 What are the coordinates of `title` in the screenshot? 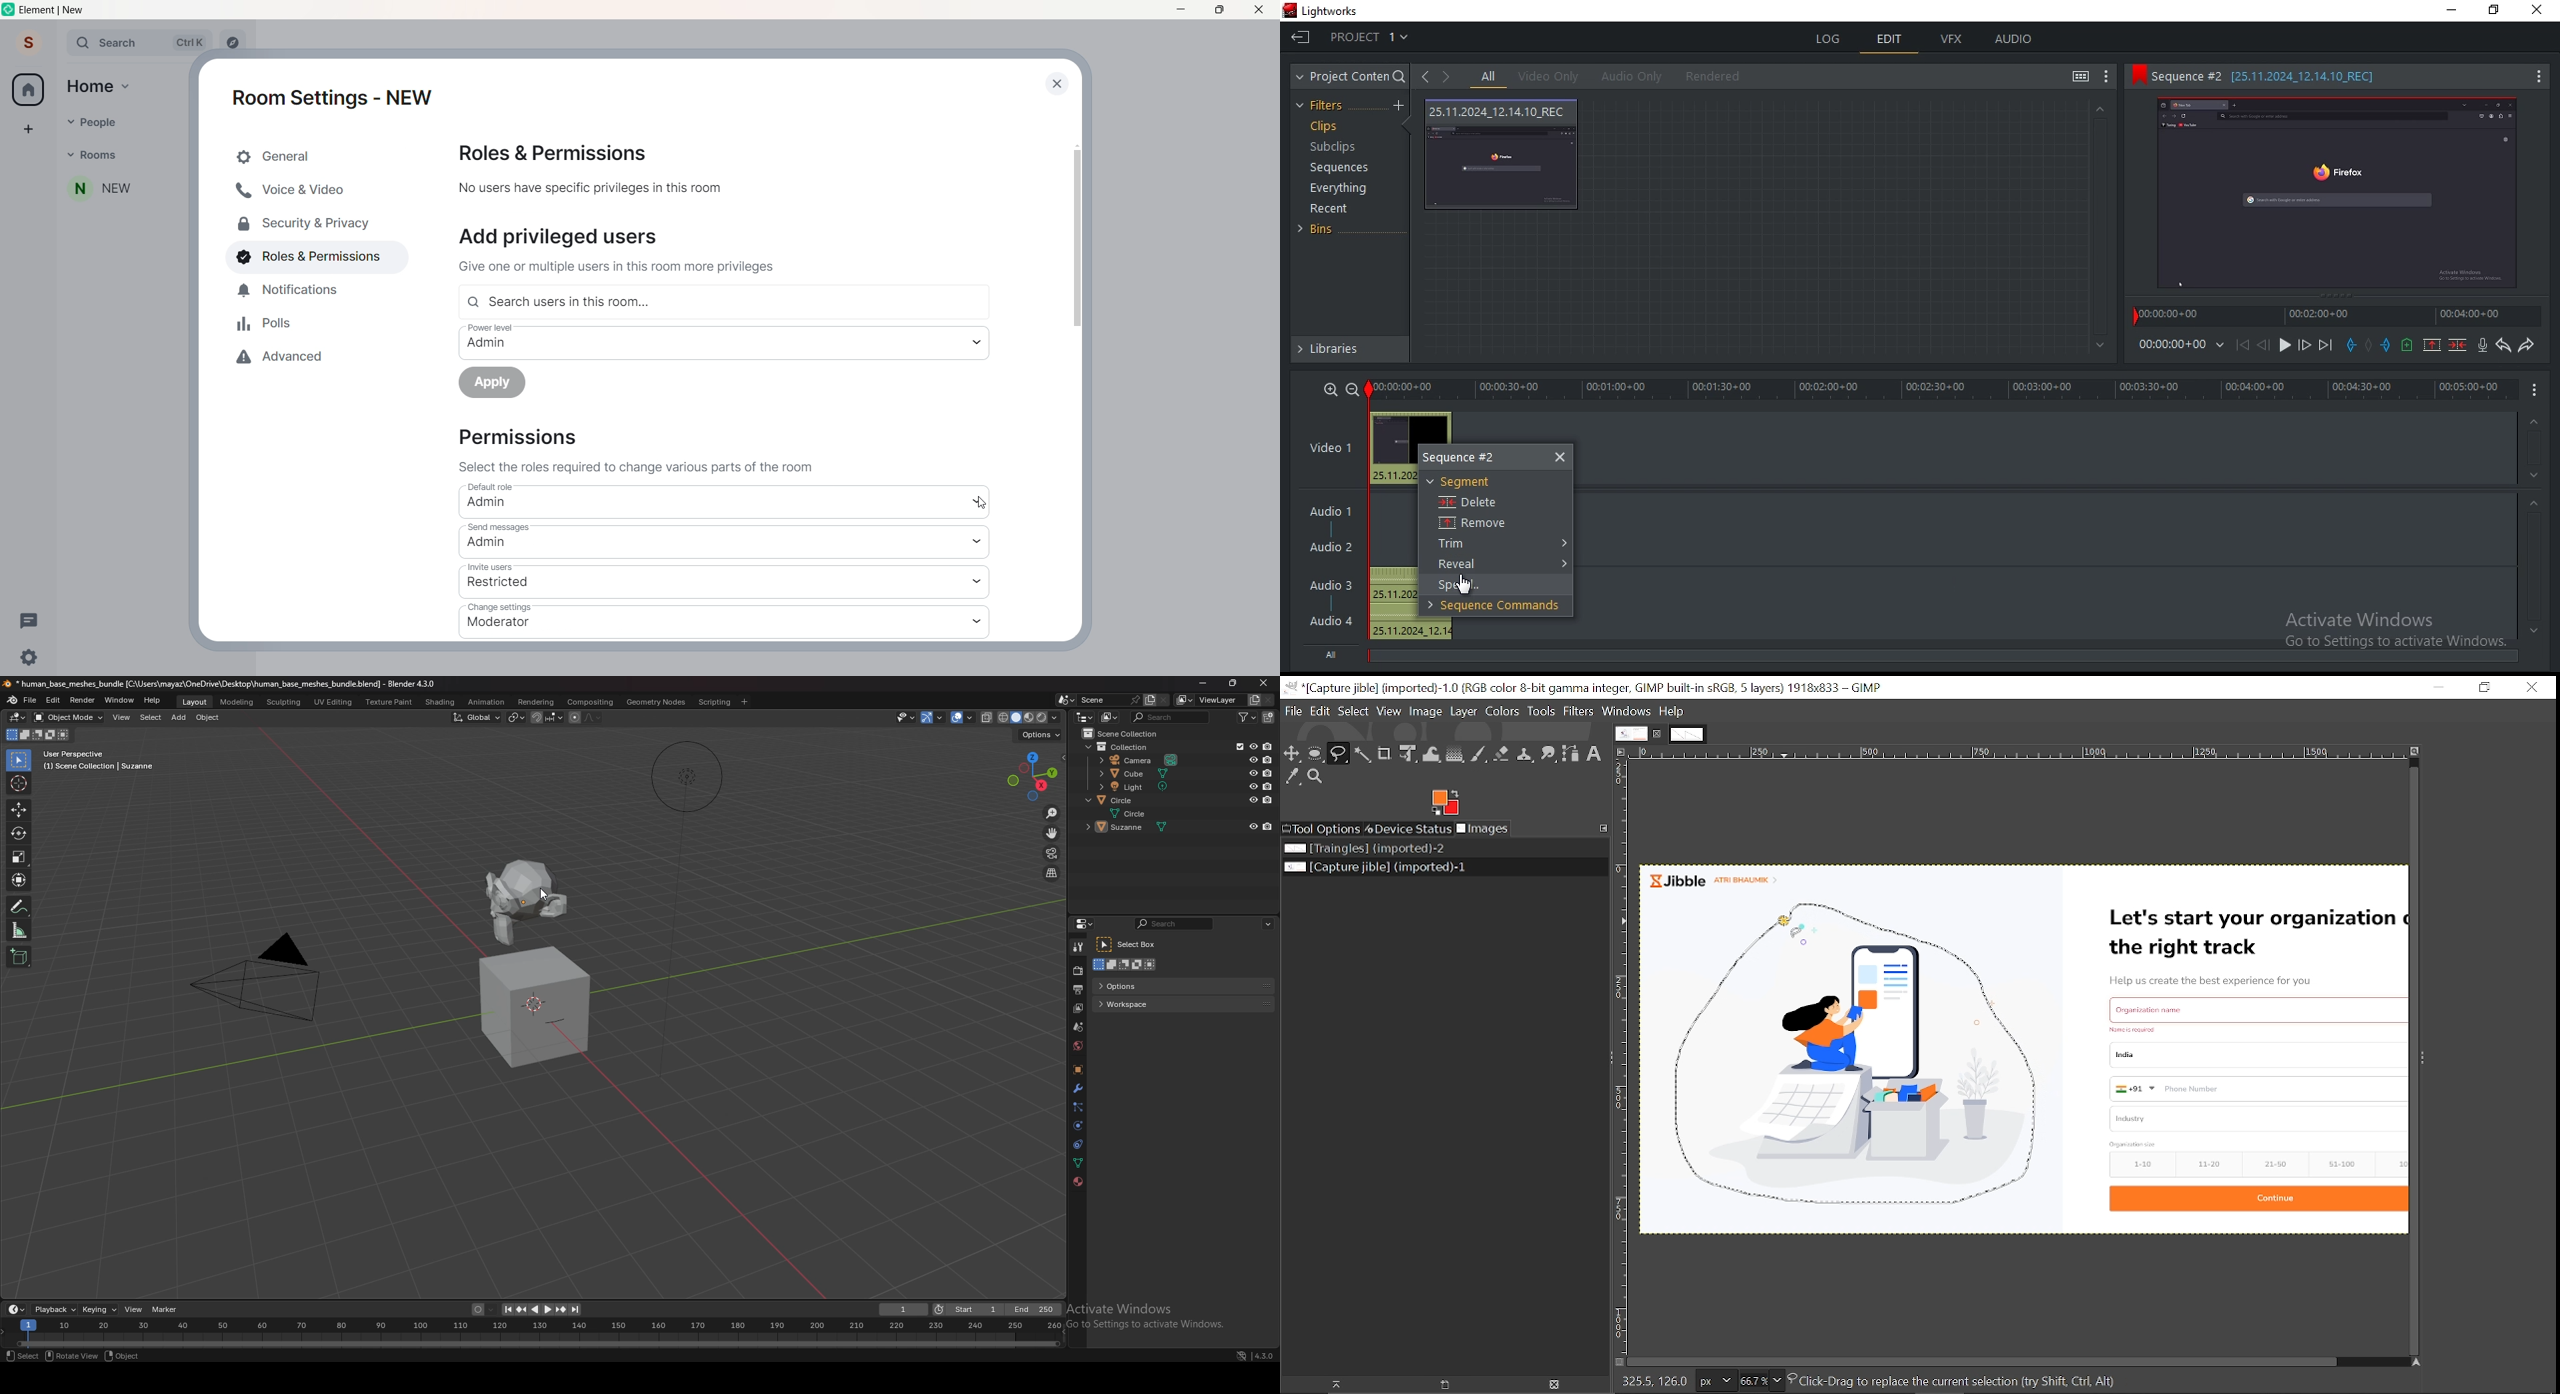 It's located at (56, 9).